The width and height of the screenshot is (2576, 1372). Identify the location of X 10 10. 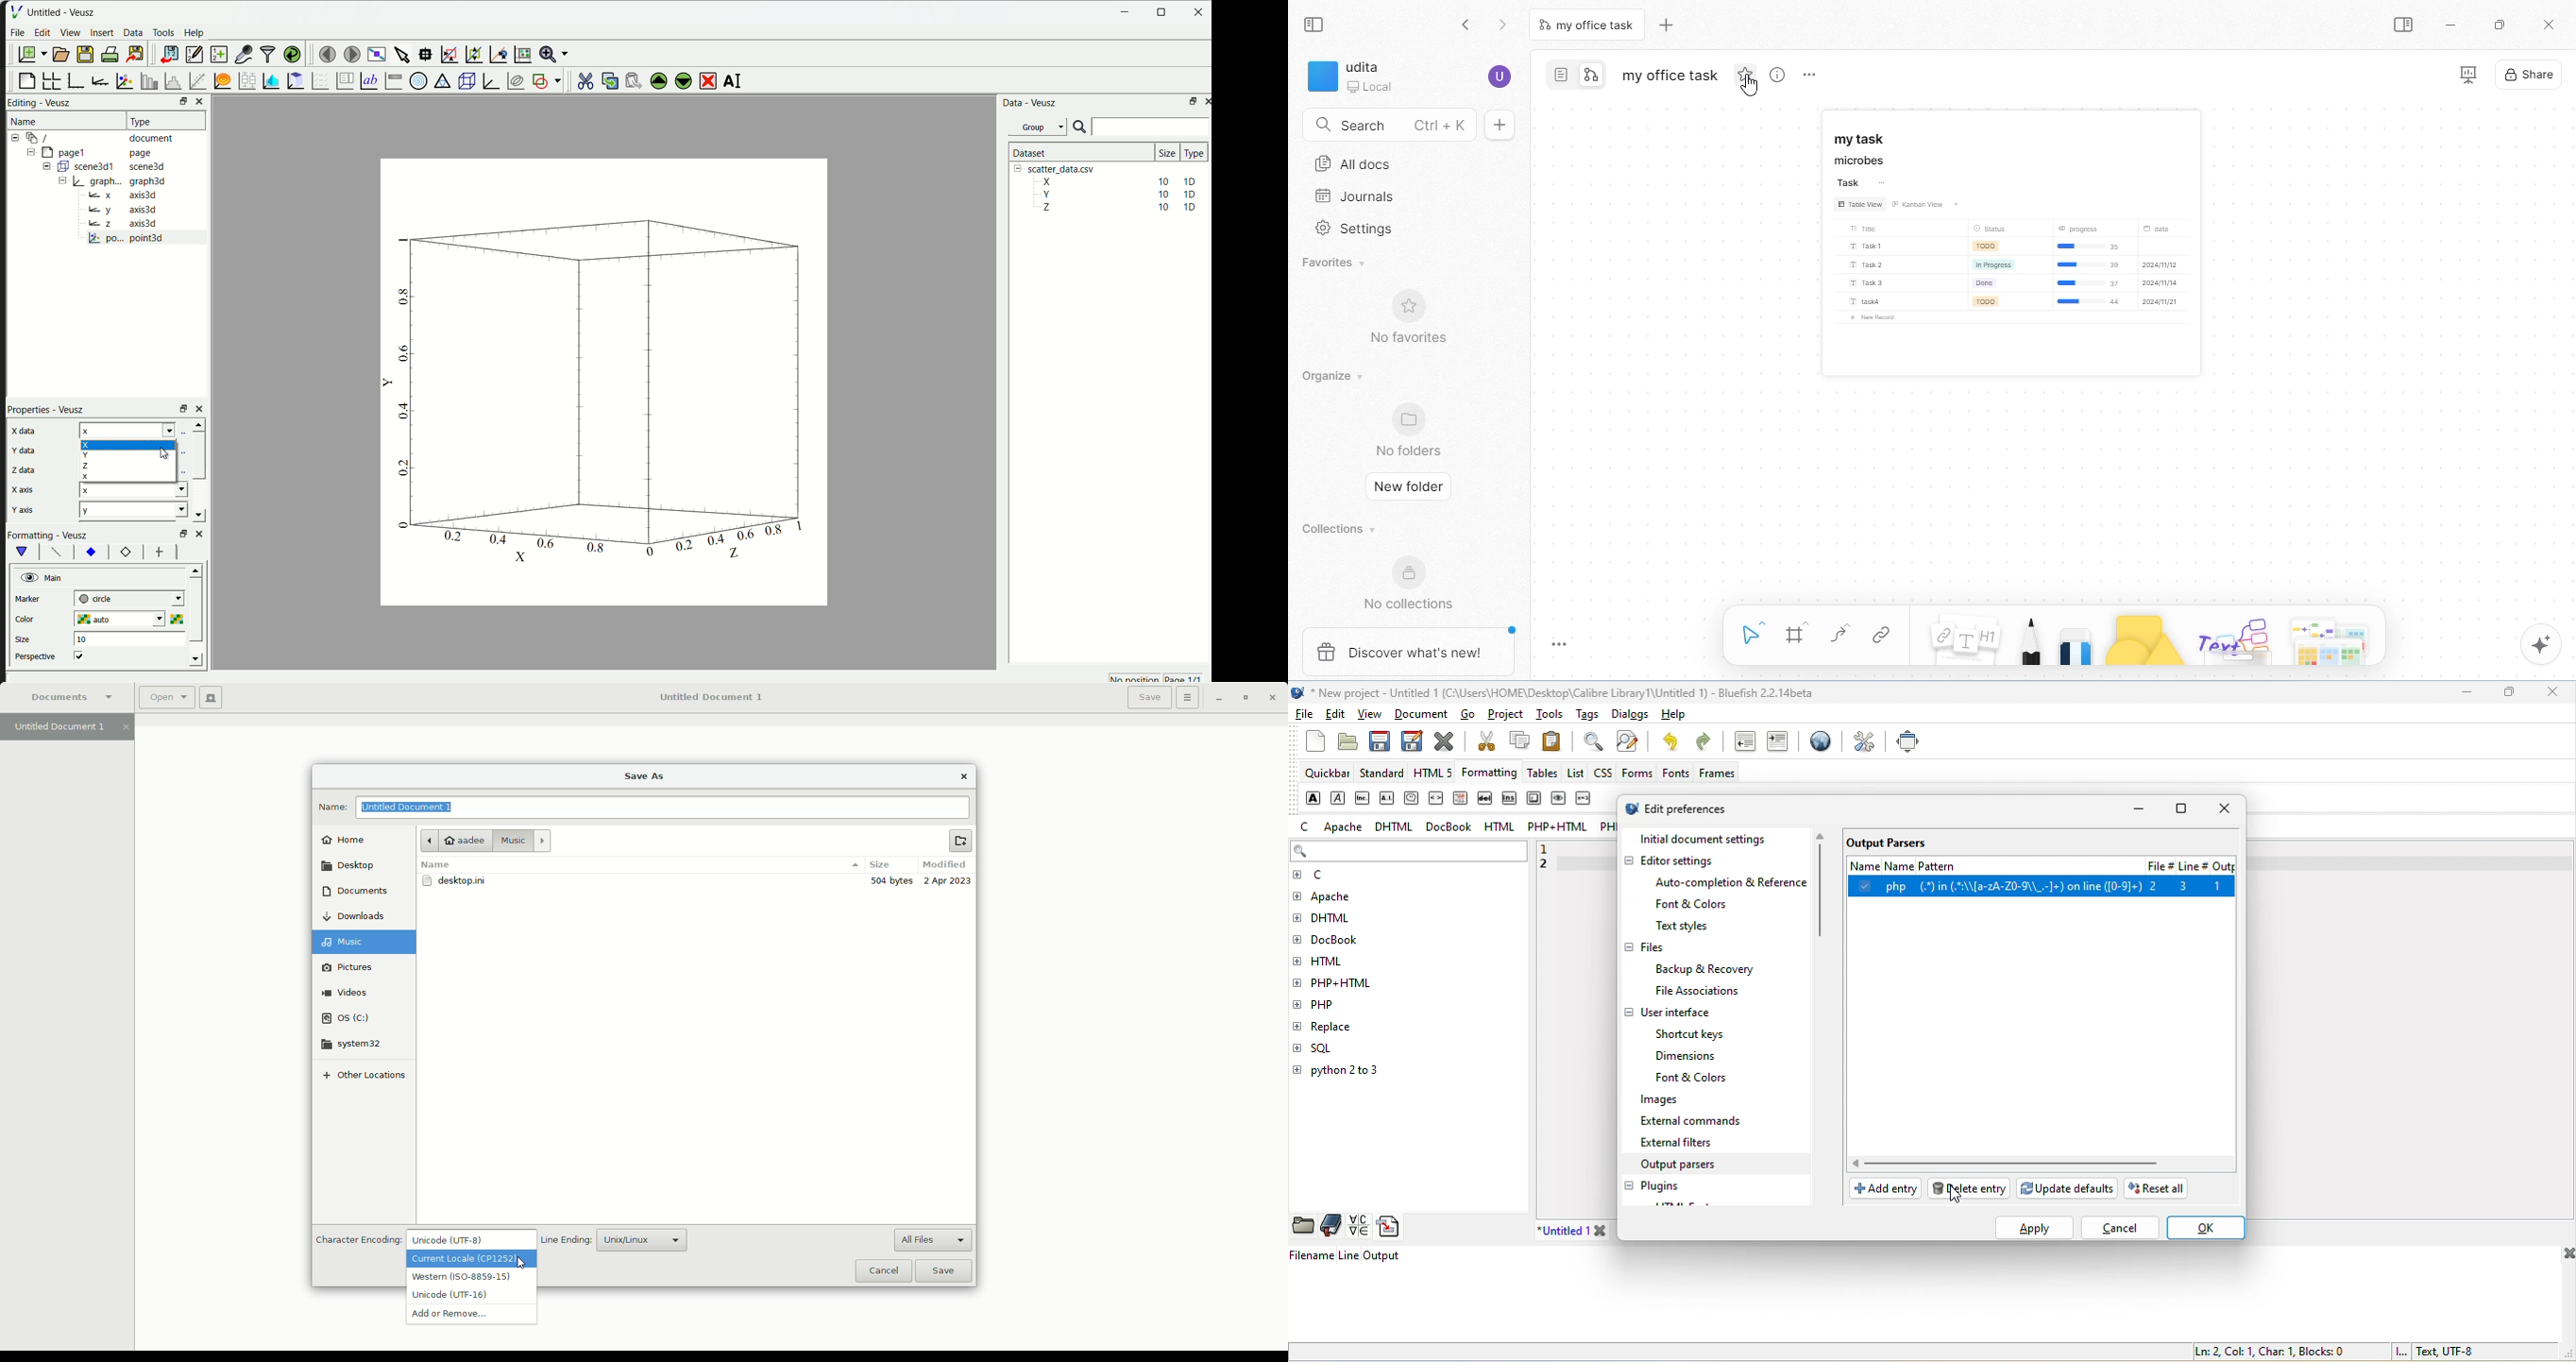
(1115, 181).